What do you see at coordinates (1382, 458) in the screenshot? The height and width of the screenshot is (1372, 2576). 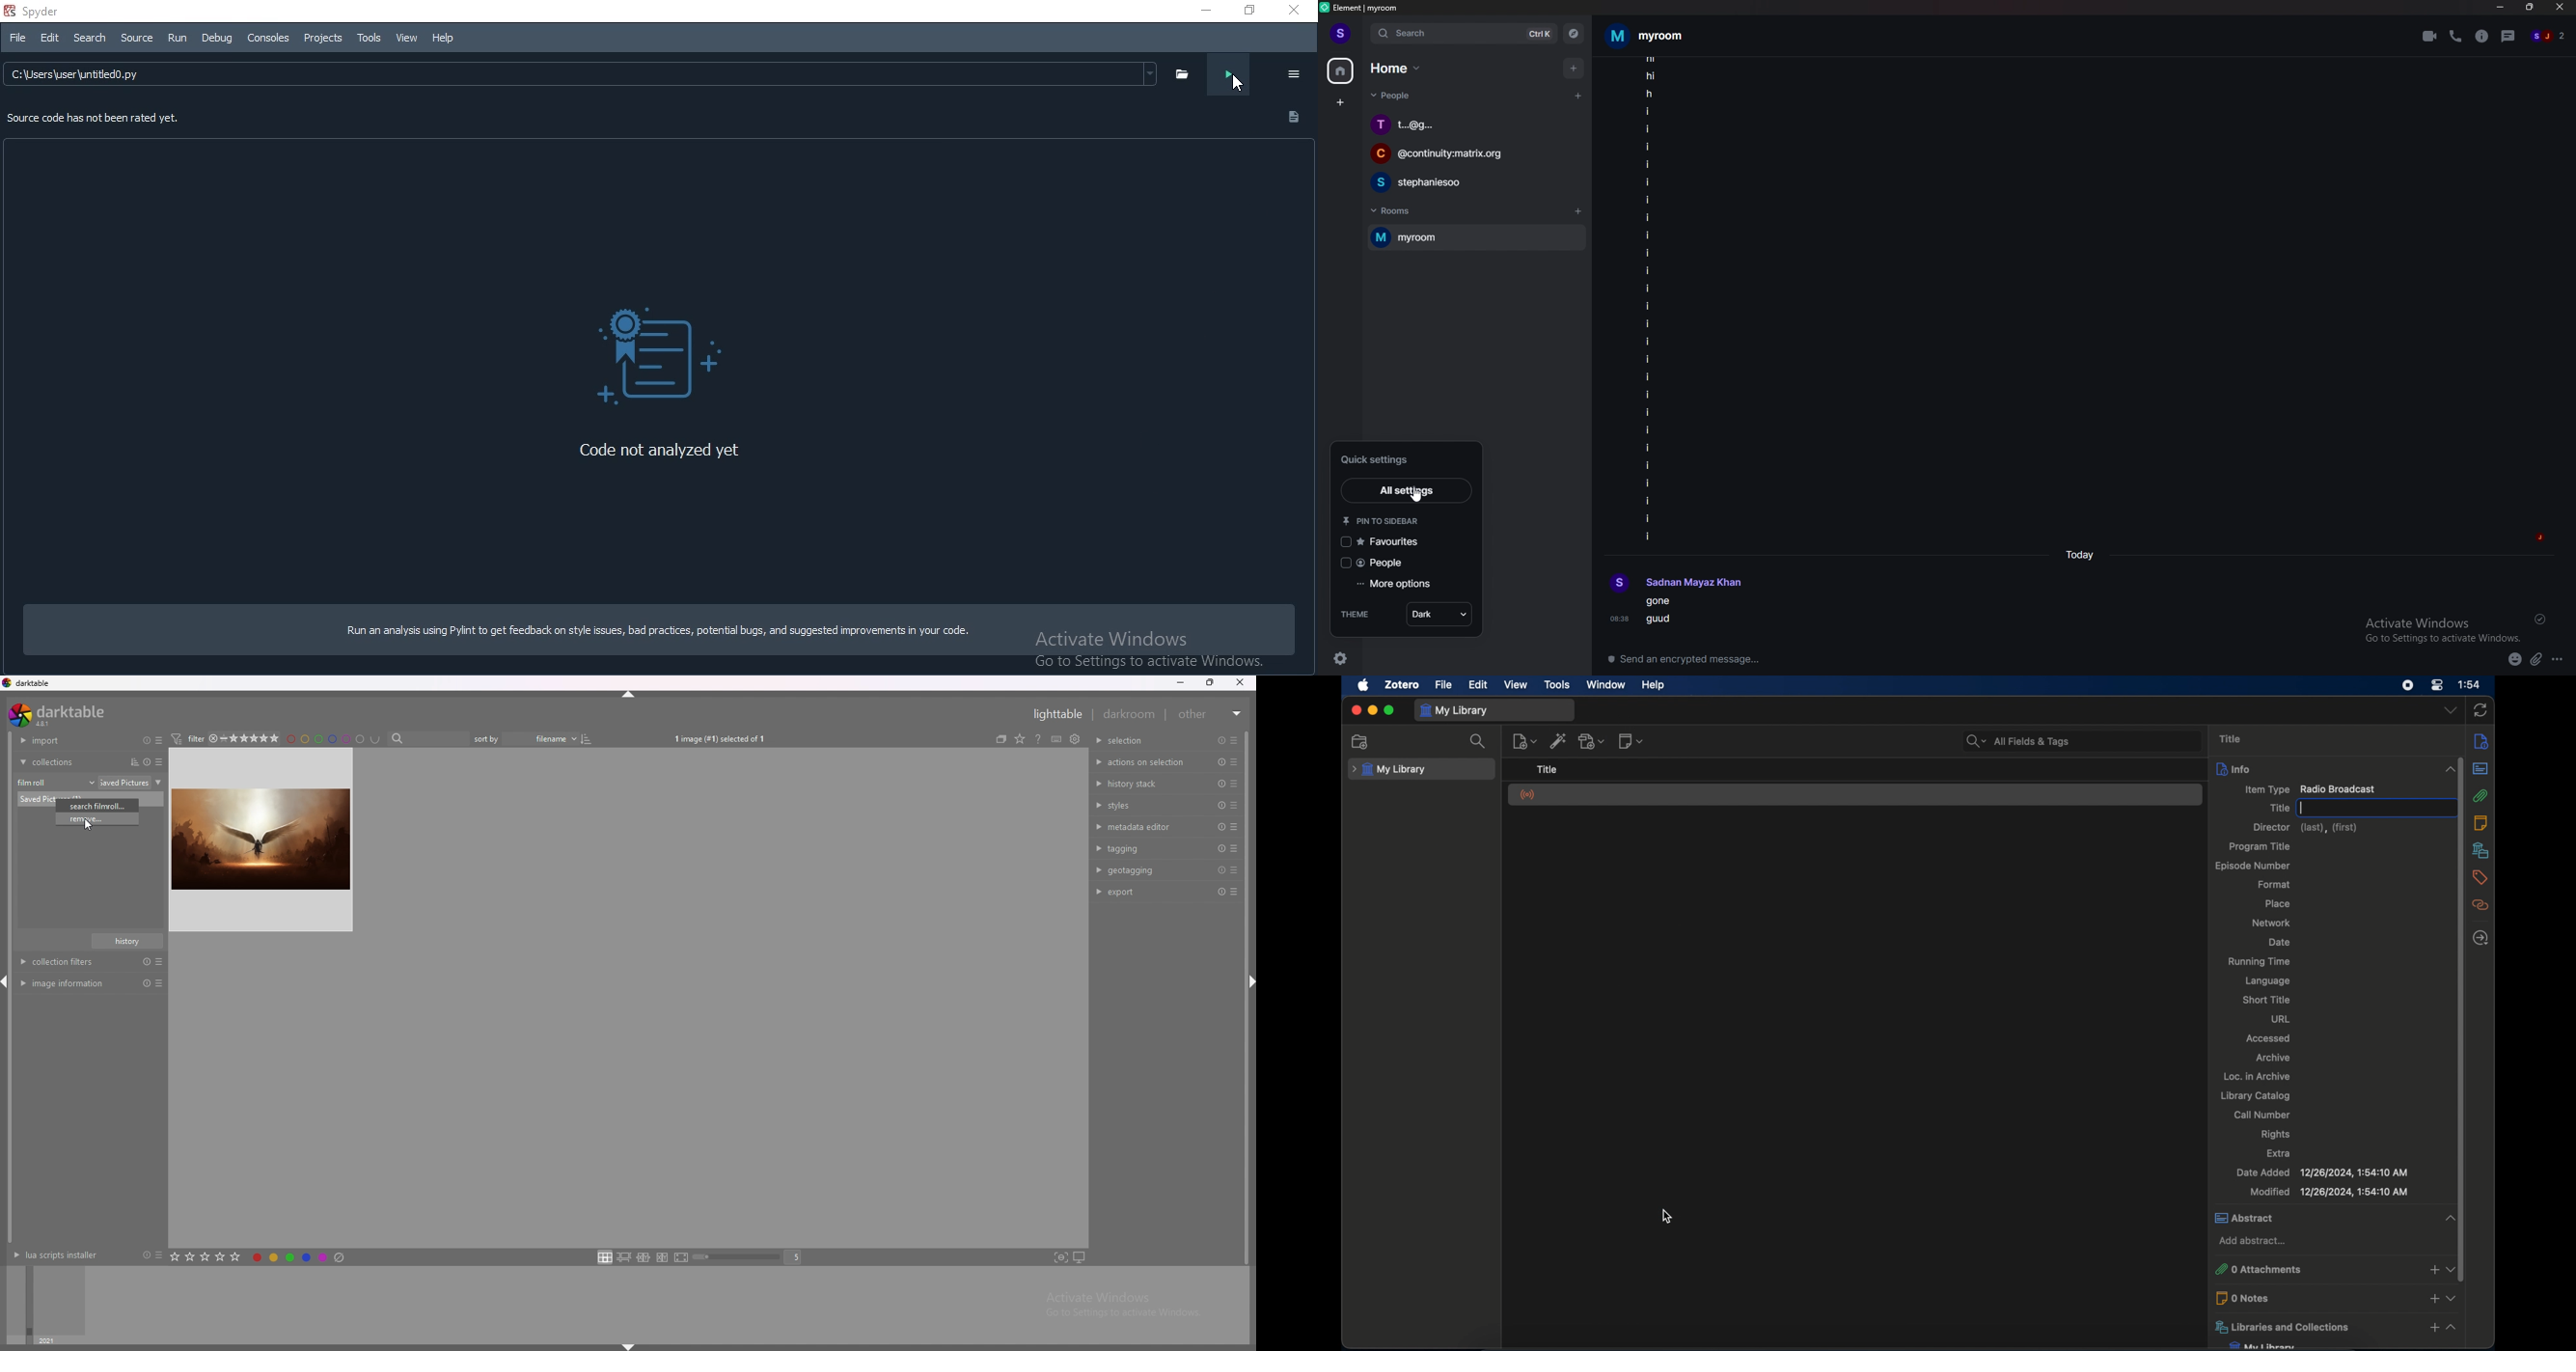 I see `quick settings` at bounding box center [1382, 458].